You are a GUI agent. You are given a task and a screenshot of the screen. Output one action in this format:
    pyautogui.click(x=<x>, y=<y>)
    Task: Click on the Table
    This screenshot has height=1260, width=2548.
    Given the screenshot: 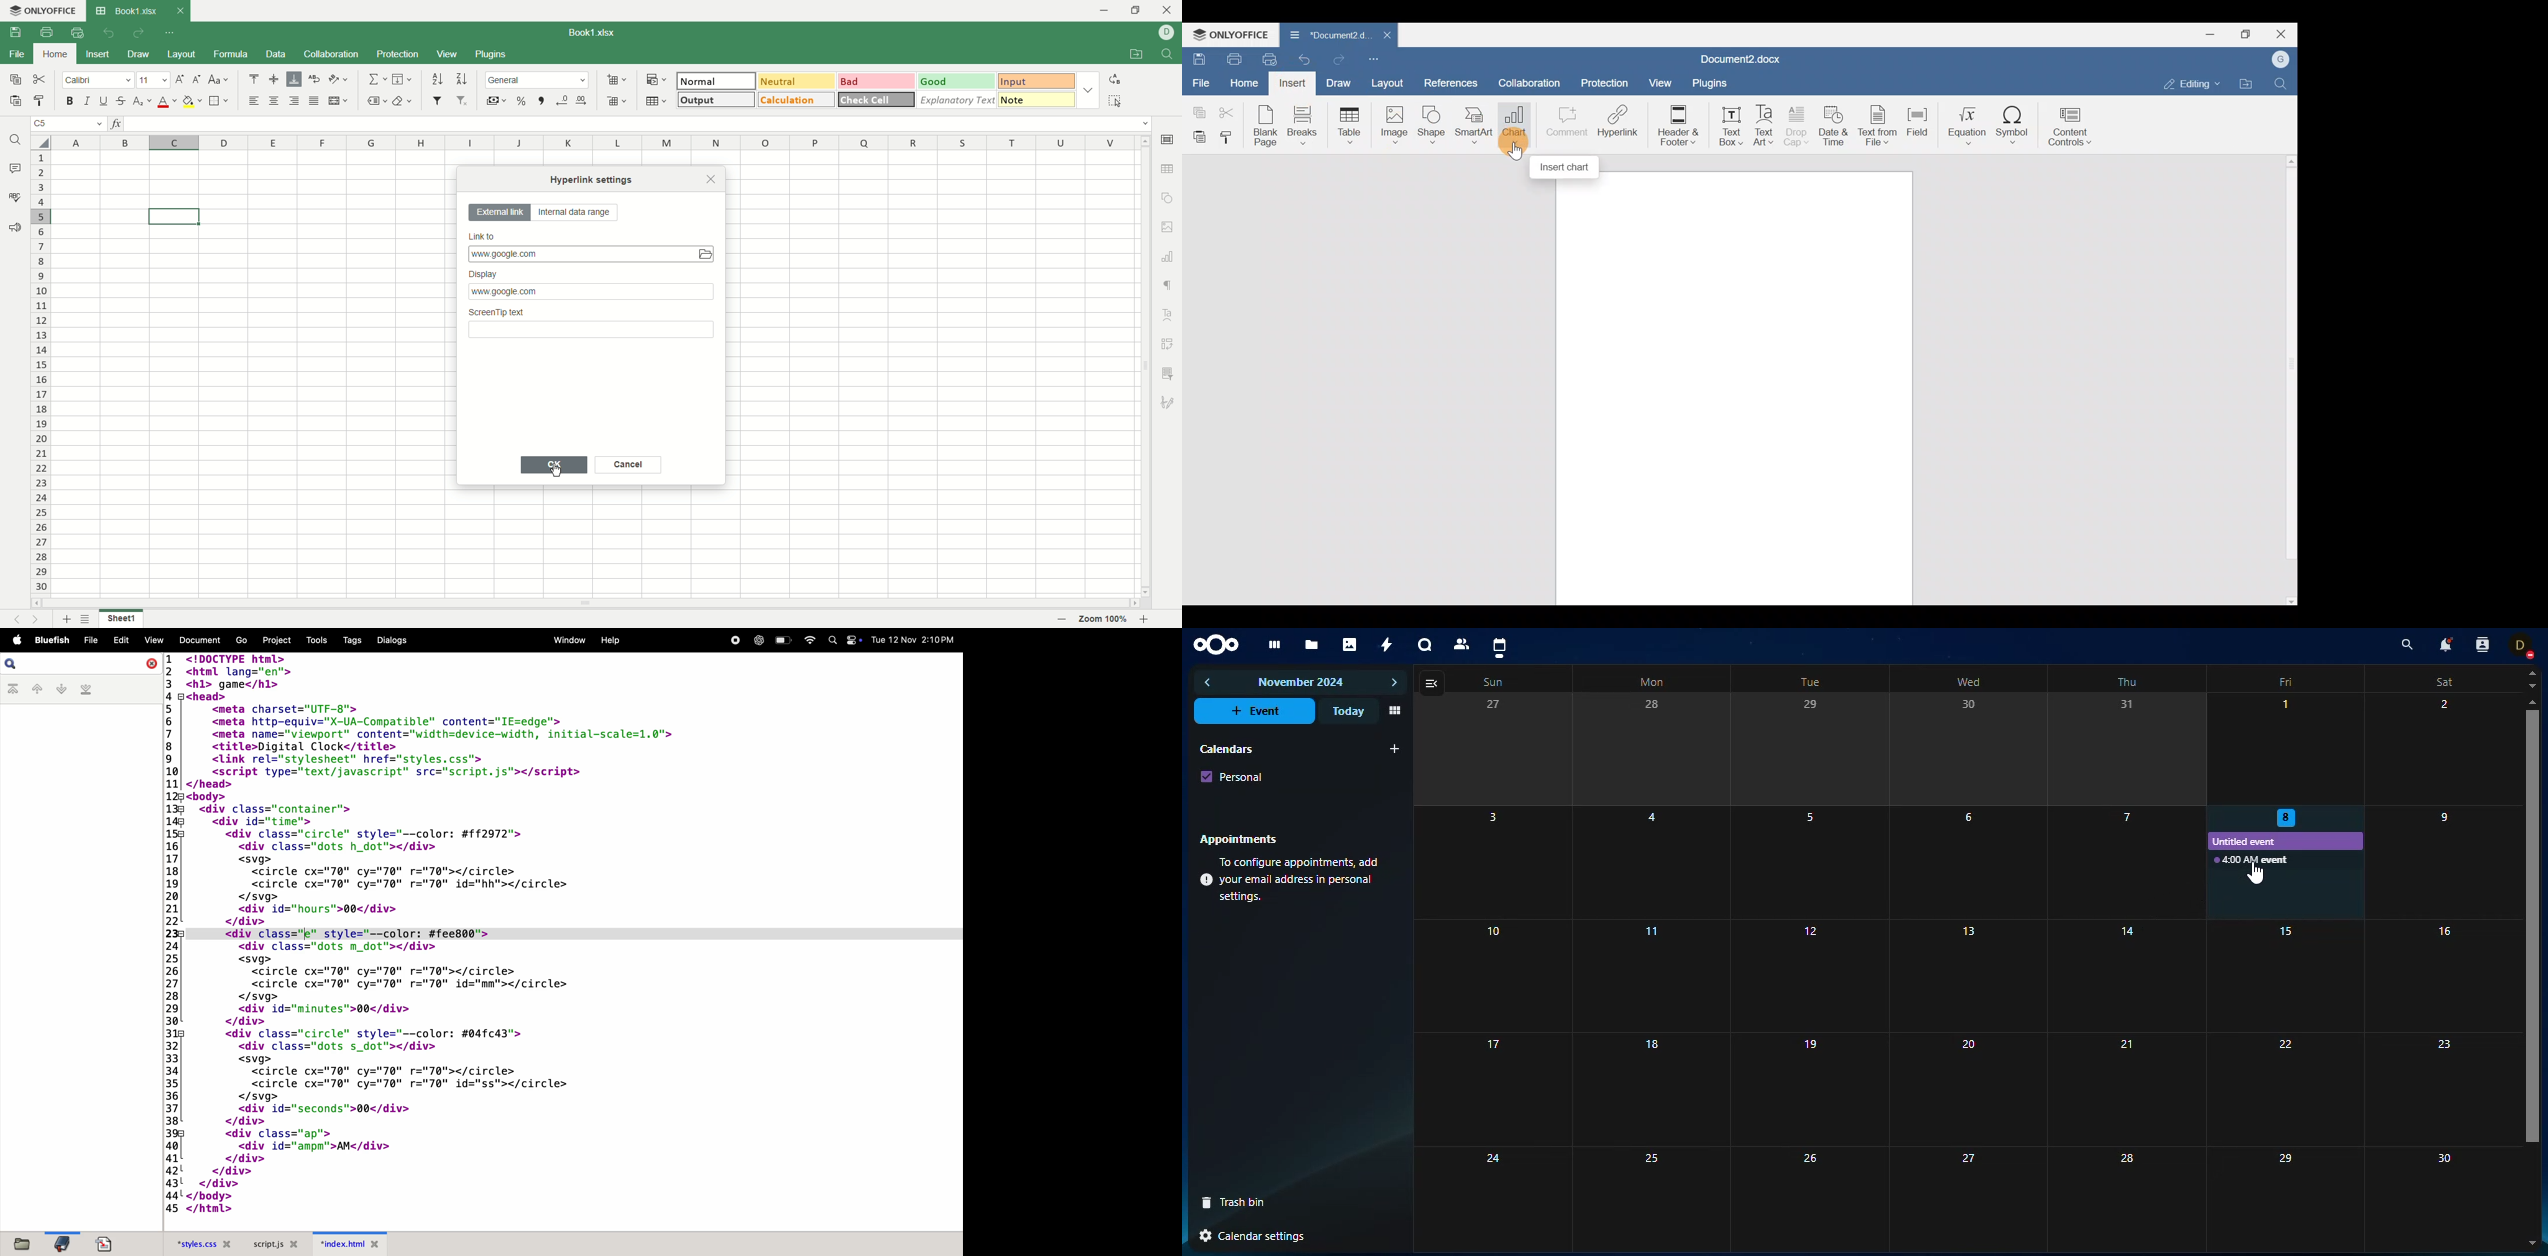 What is the action you would take?
    pyautogui.click(x=1349, y=123)
    